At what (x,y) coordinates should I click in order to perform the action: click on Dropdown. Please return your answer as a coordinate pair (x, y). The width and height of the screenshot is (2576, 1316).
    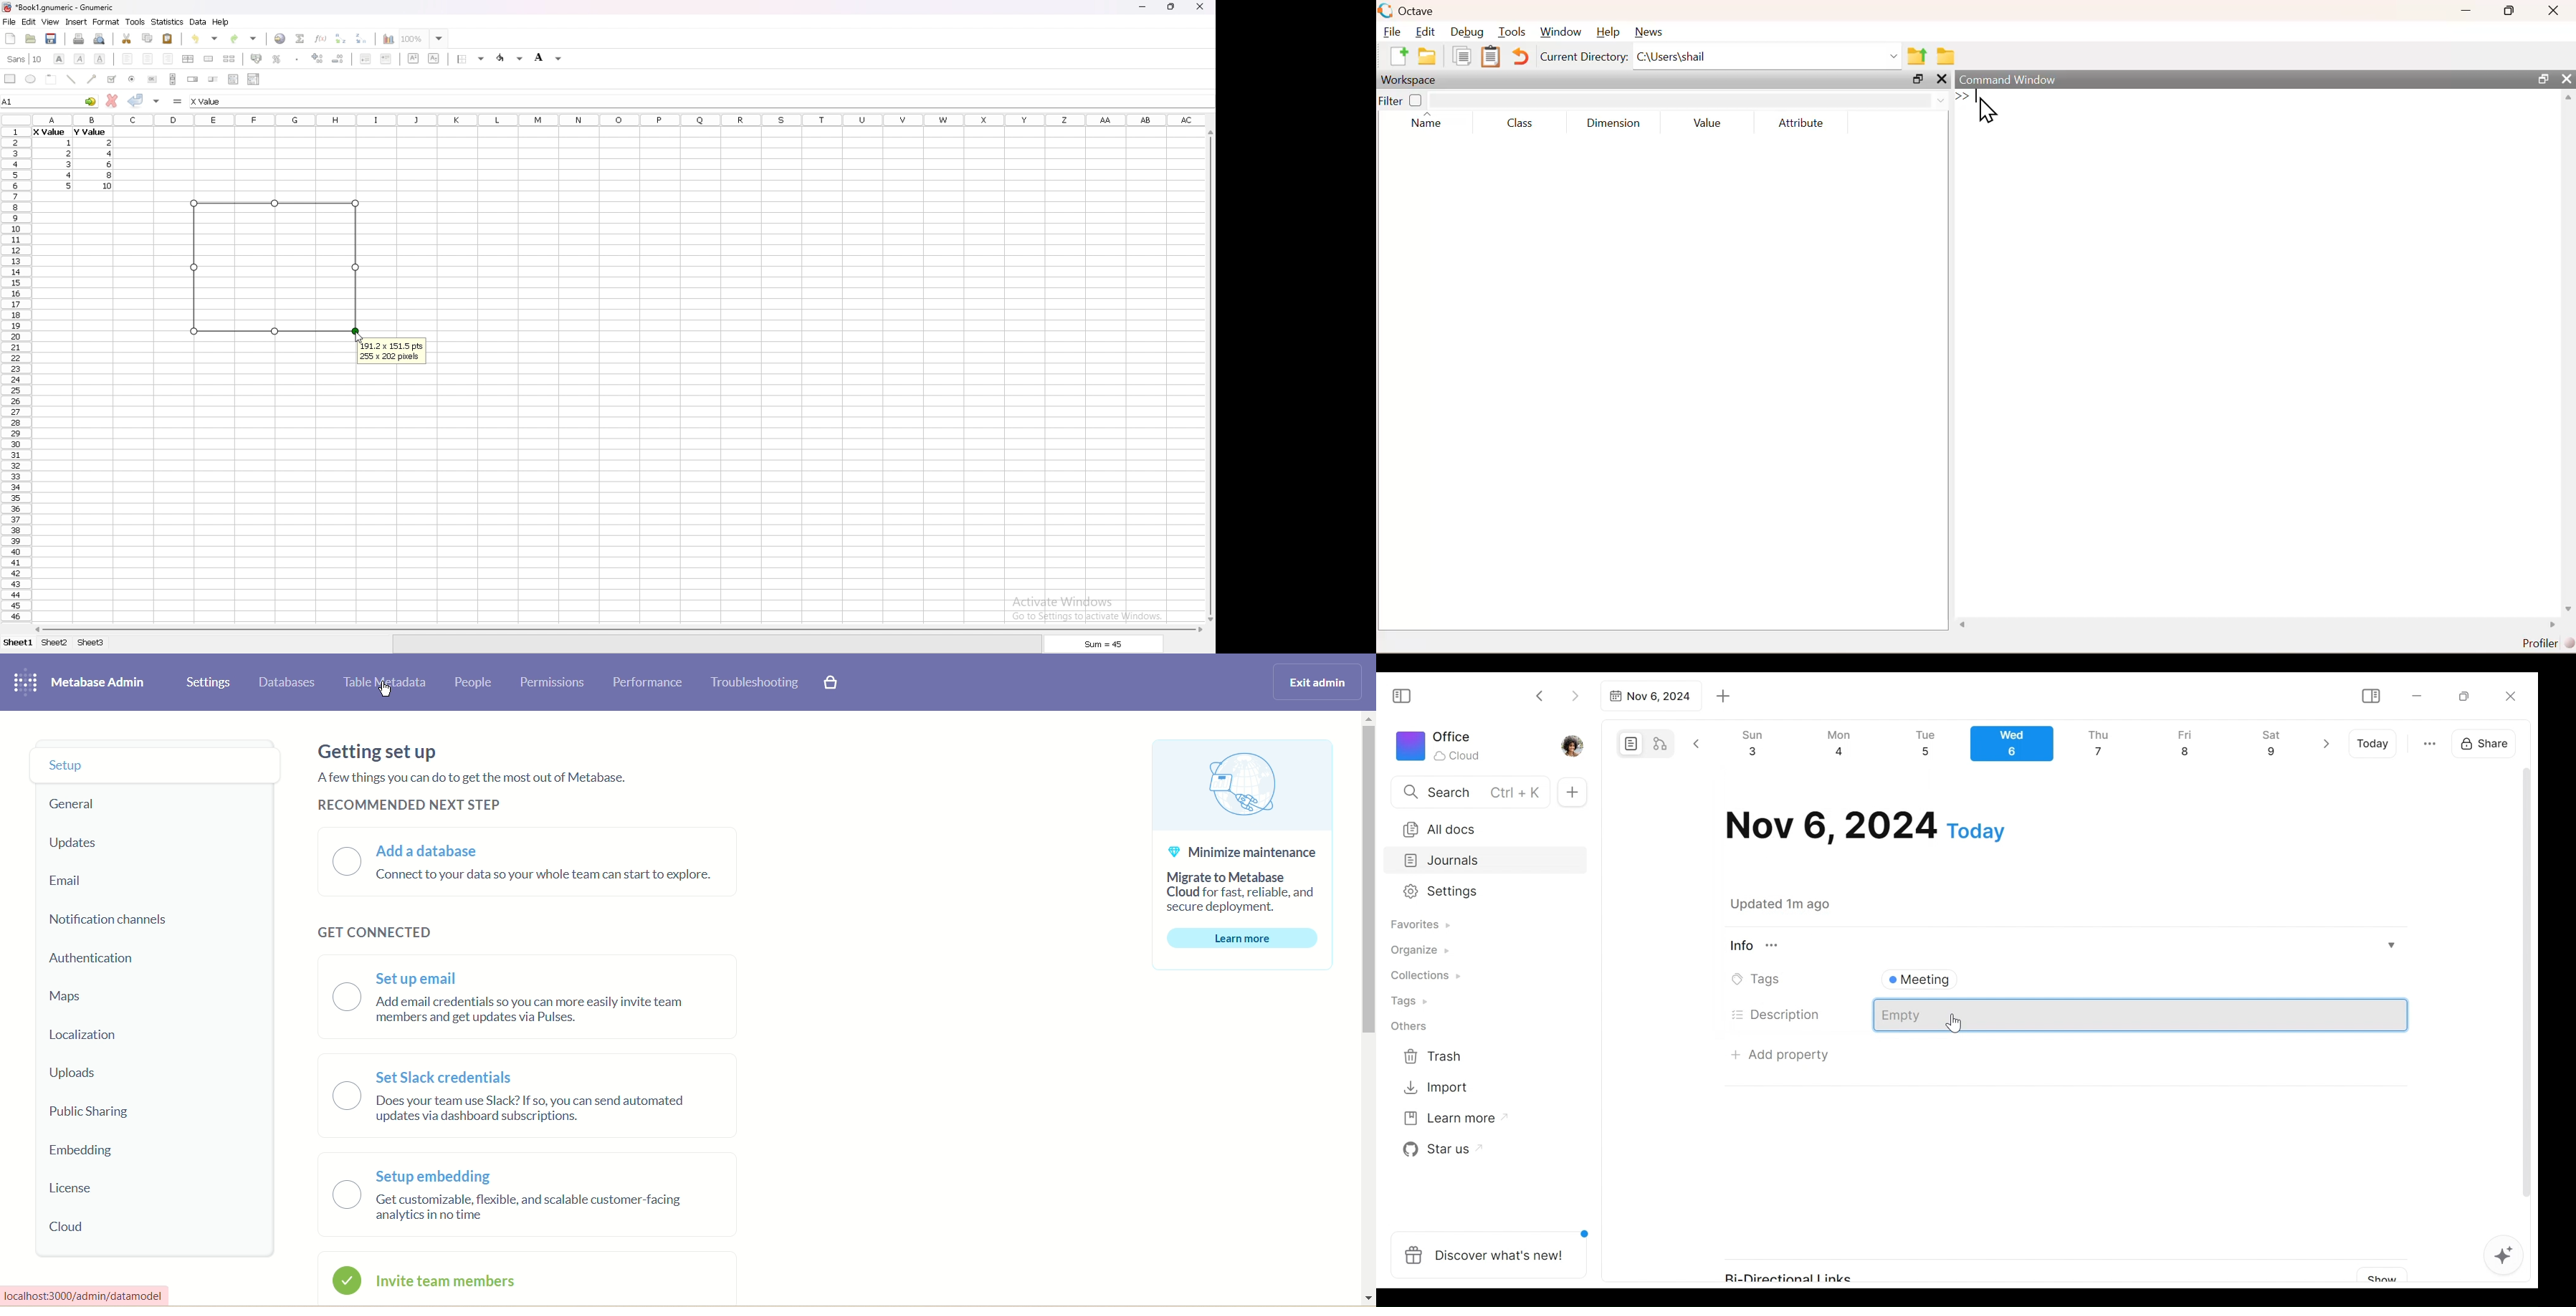
    Looking at the image, I should click on (1935, 99).